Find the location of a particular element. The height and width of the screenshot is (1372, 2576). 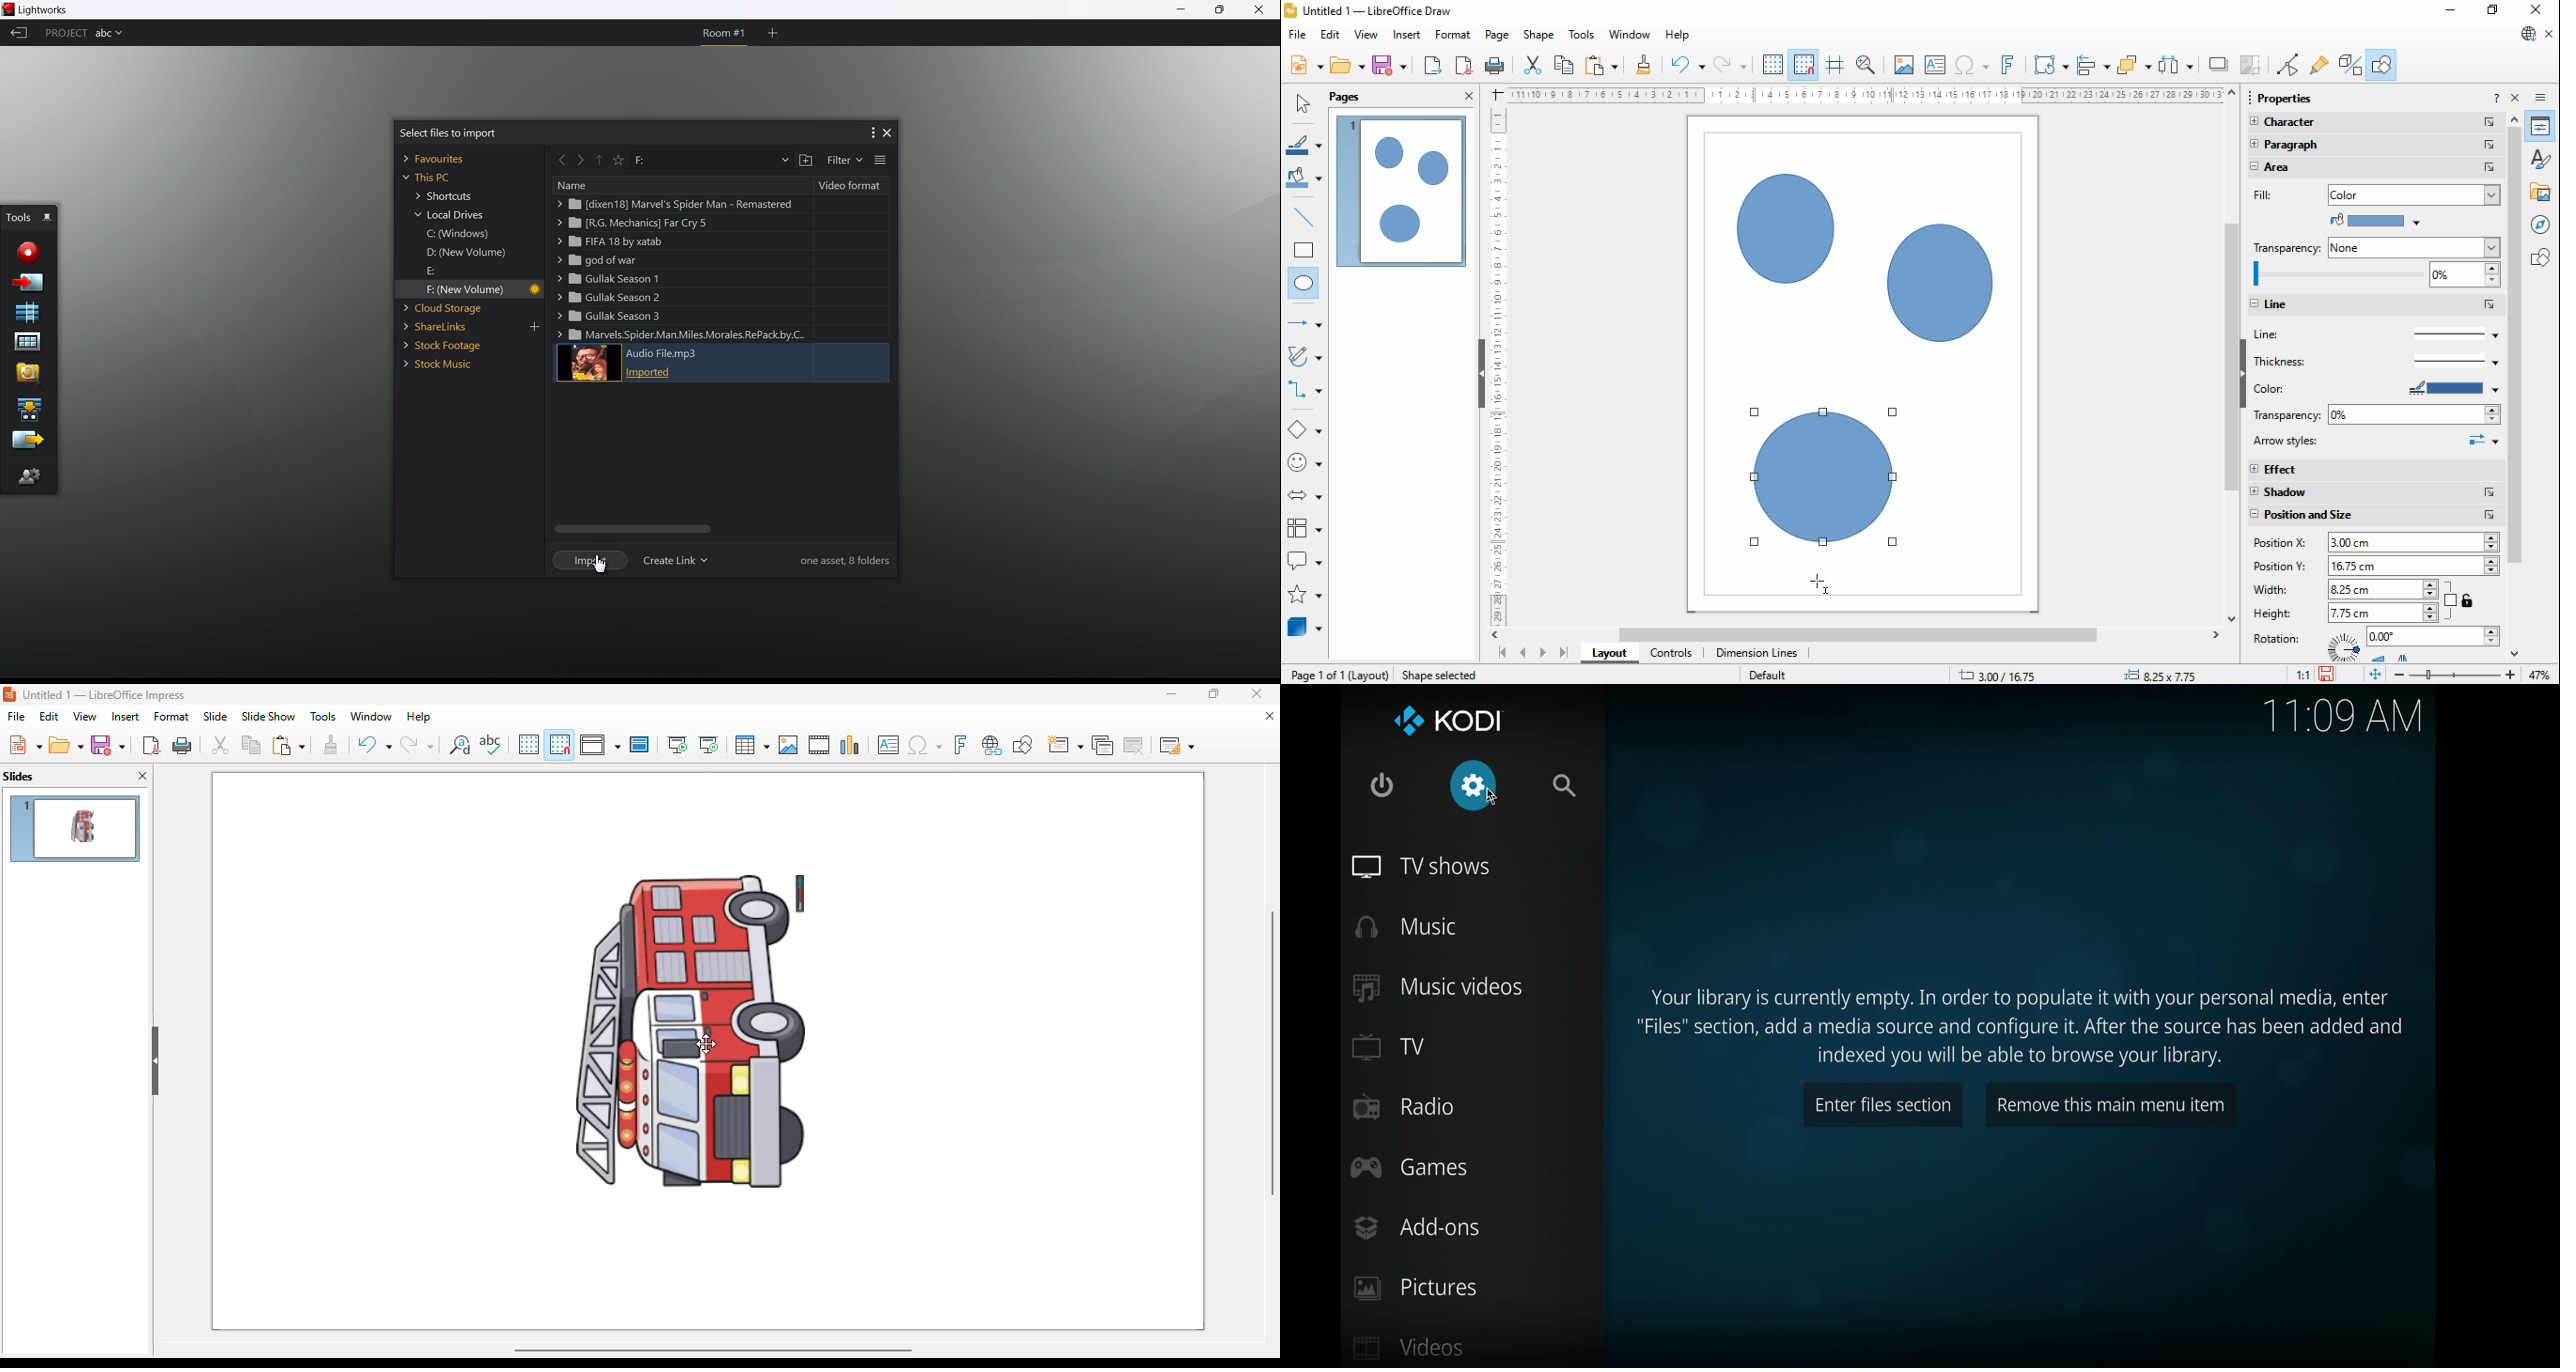

close windo is located at coordinates (2539, 11).